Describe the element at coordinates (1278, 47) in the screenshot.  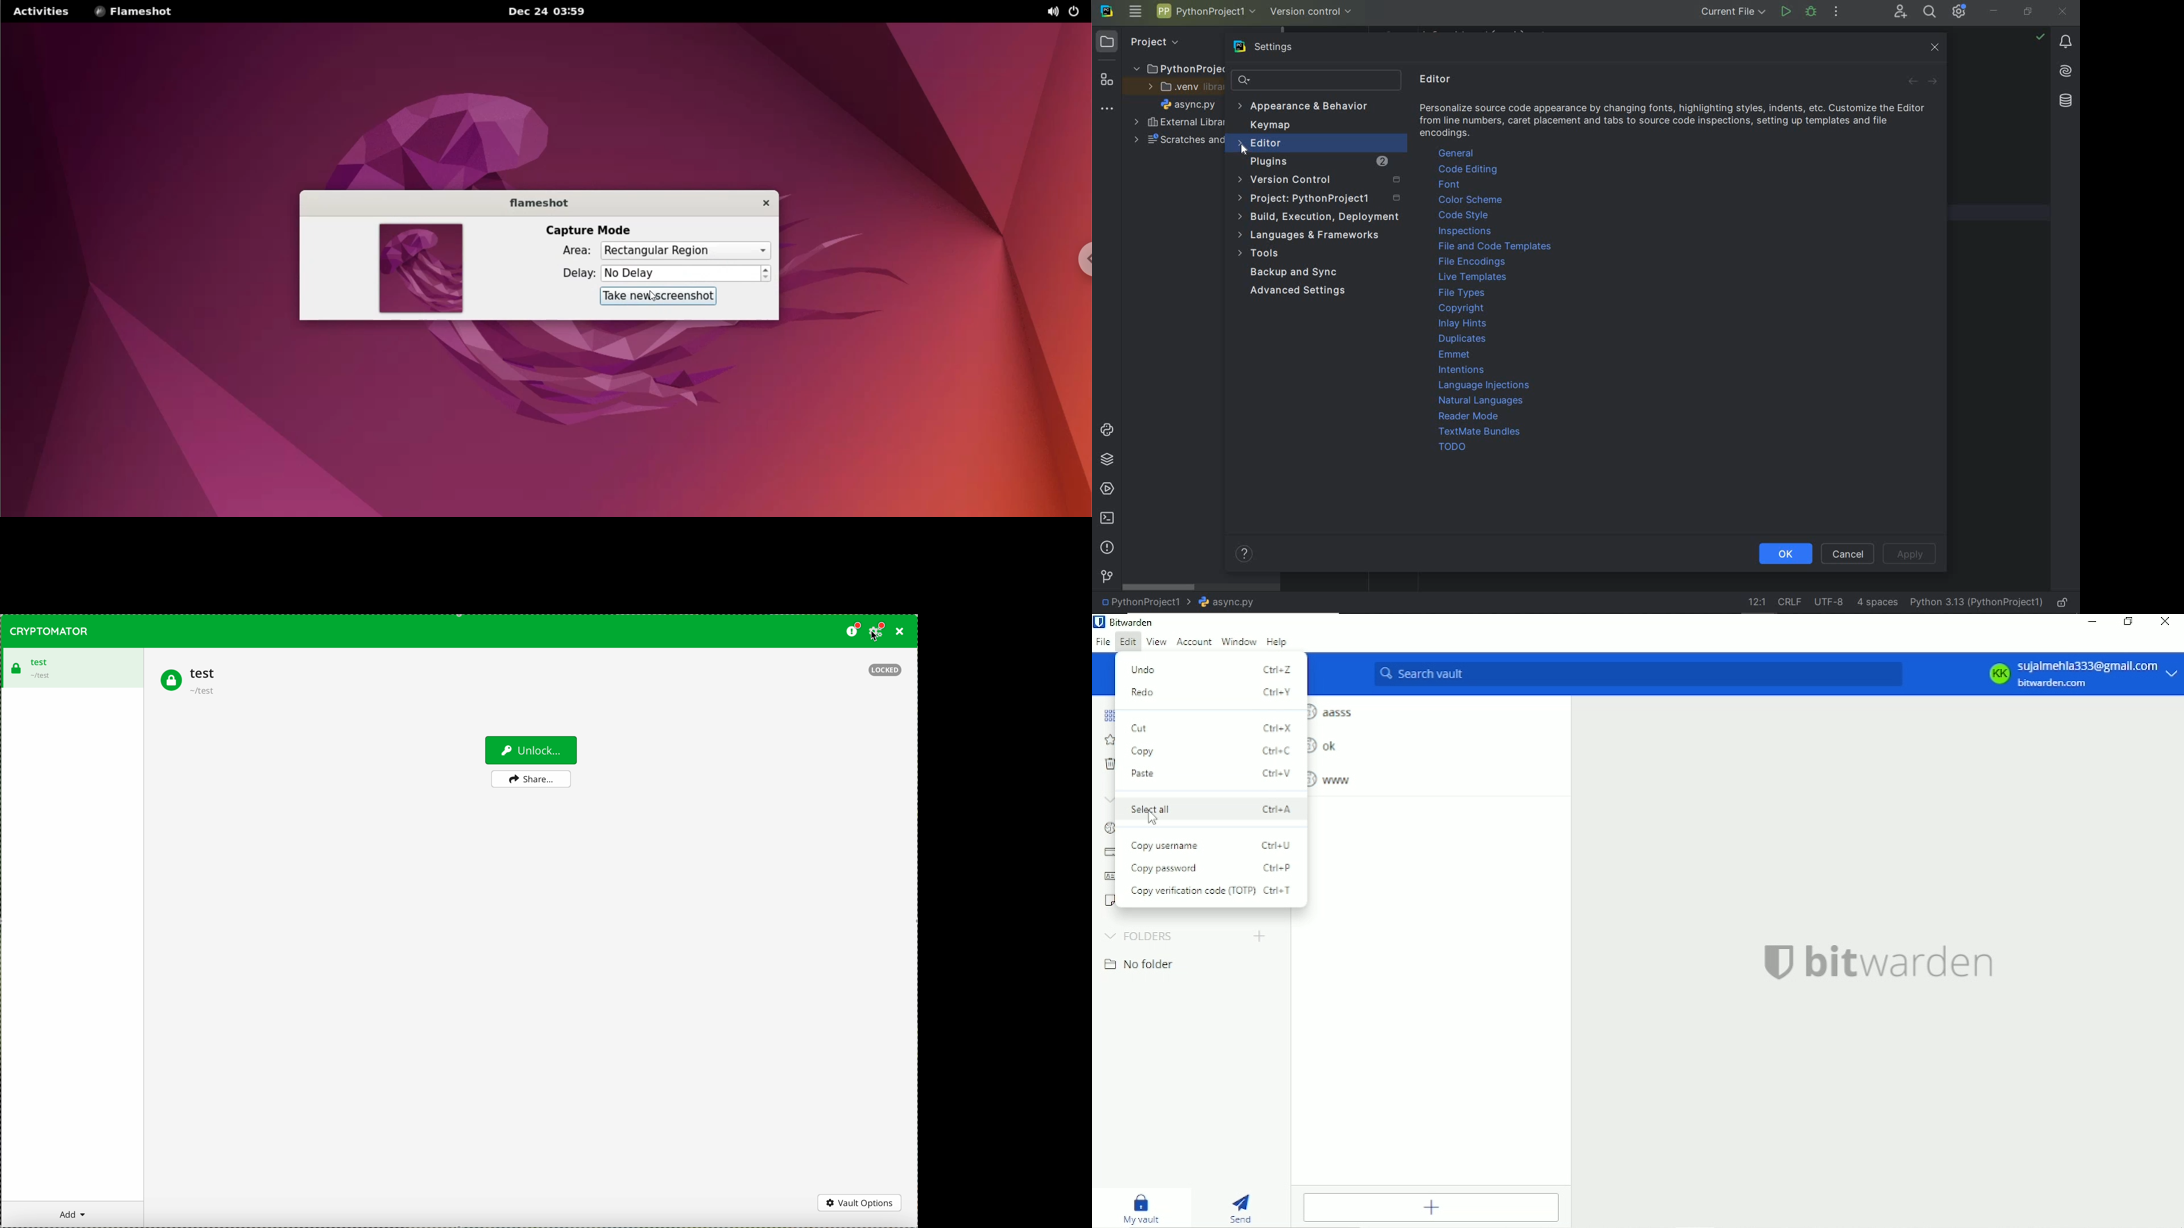
I see `settings` at that location.